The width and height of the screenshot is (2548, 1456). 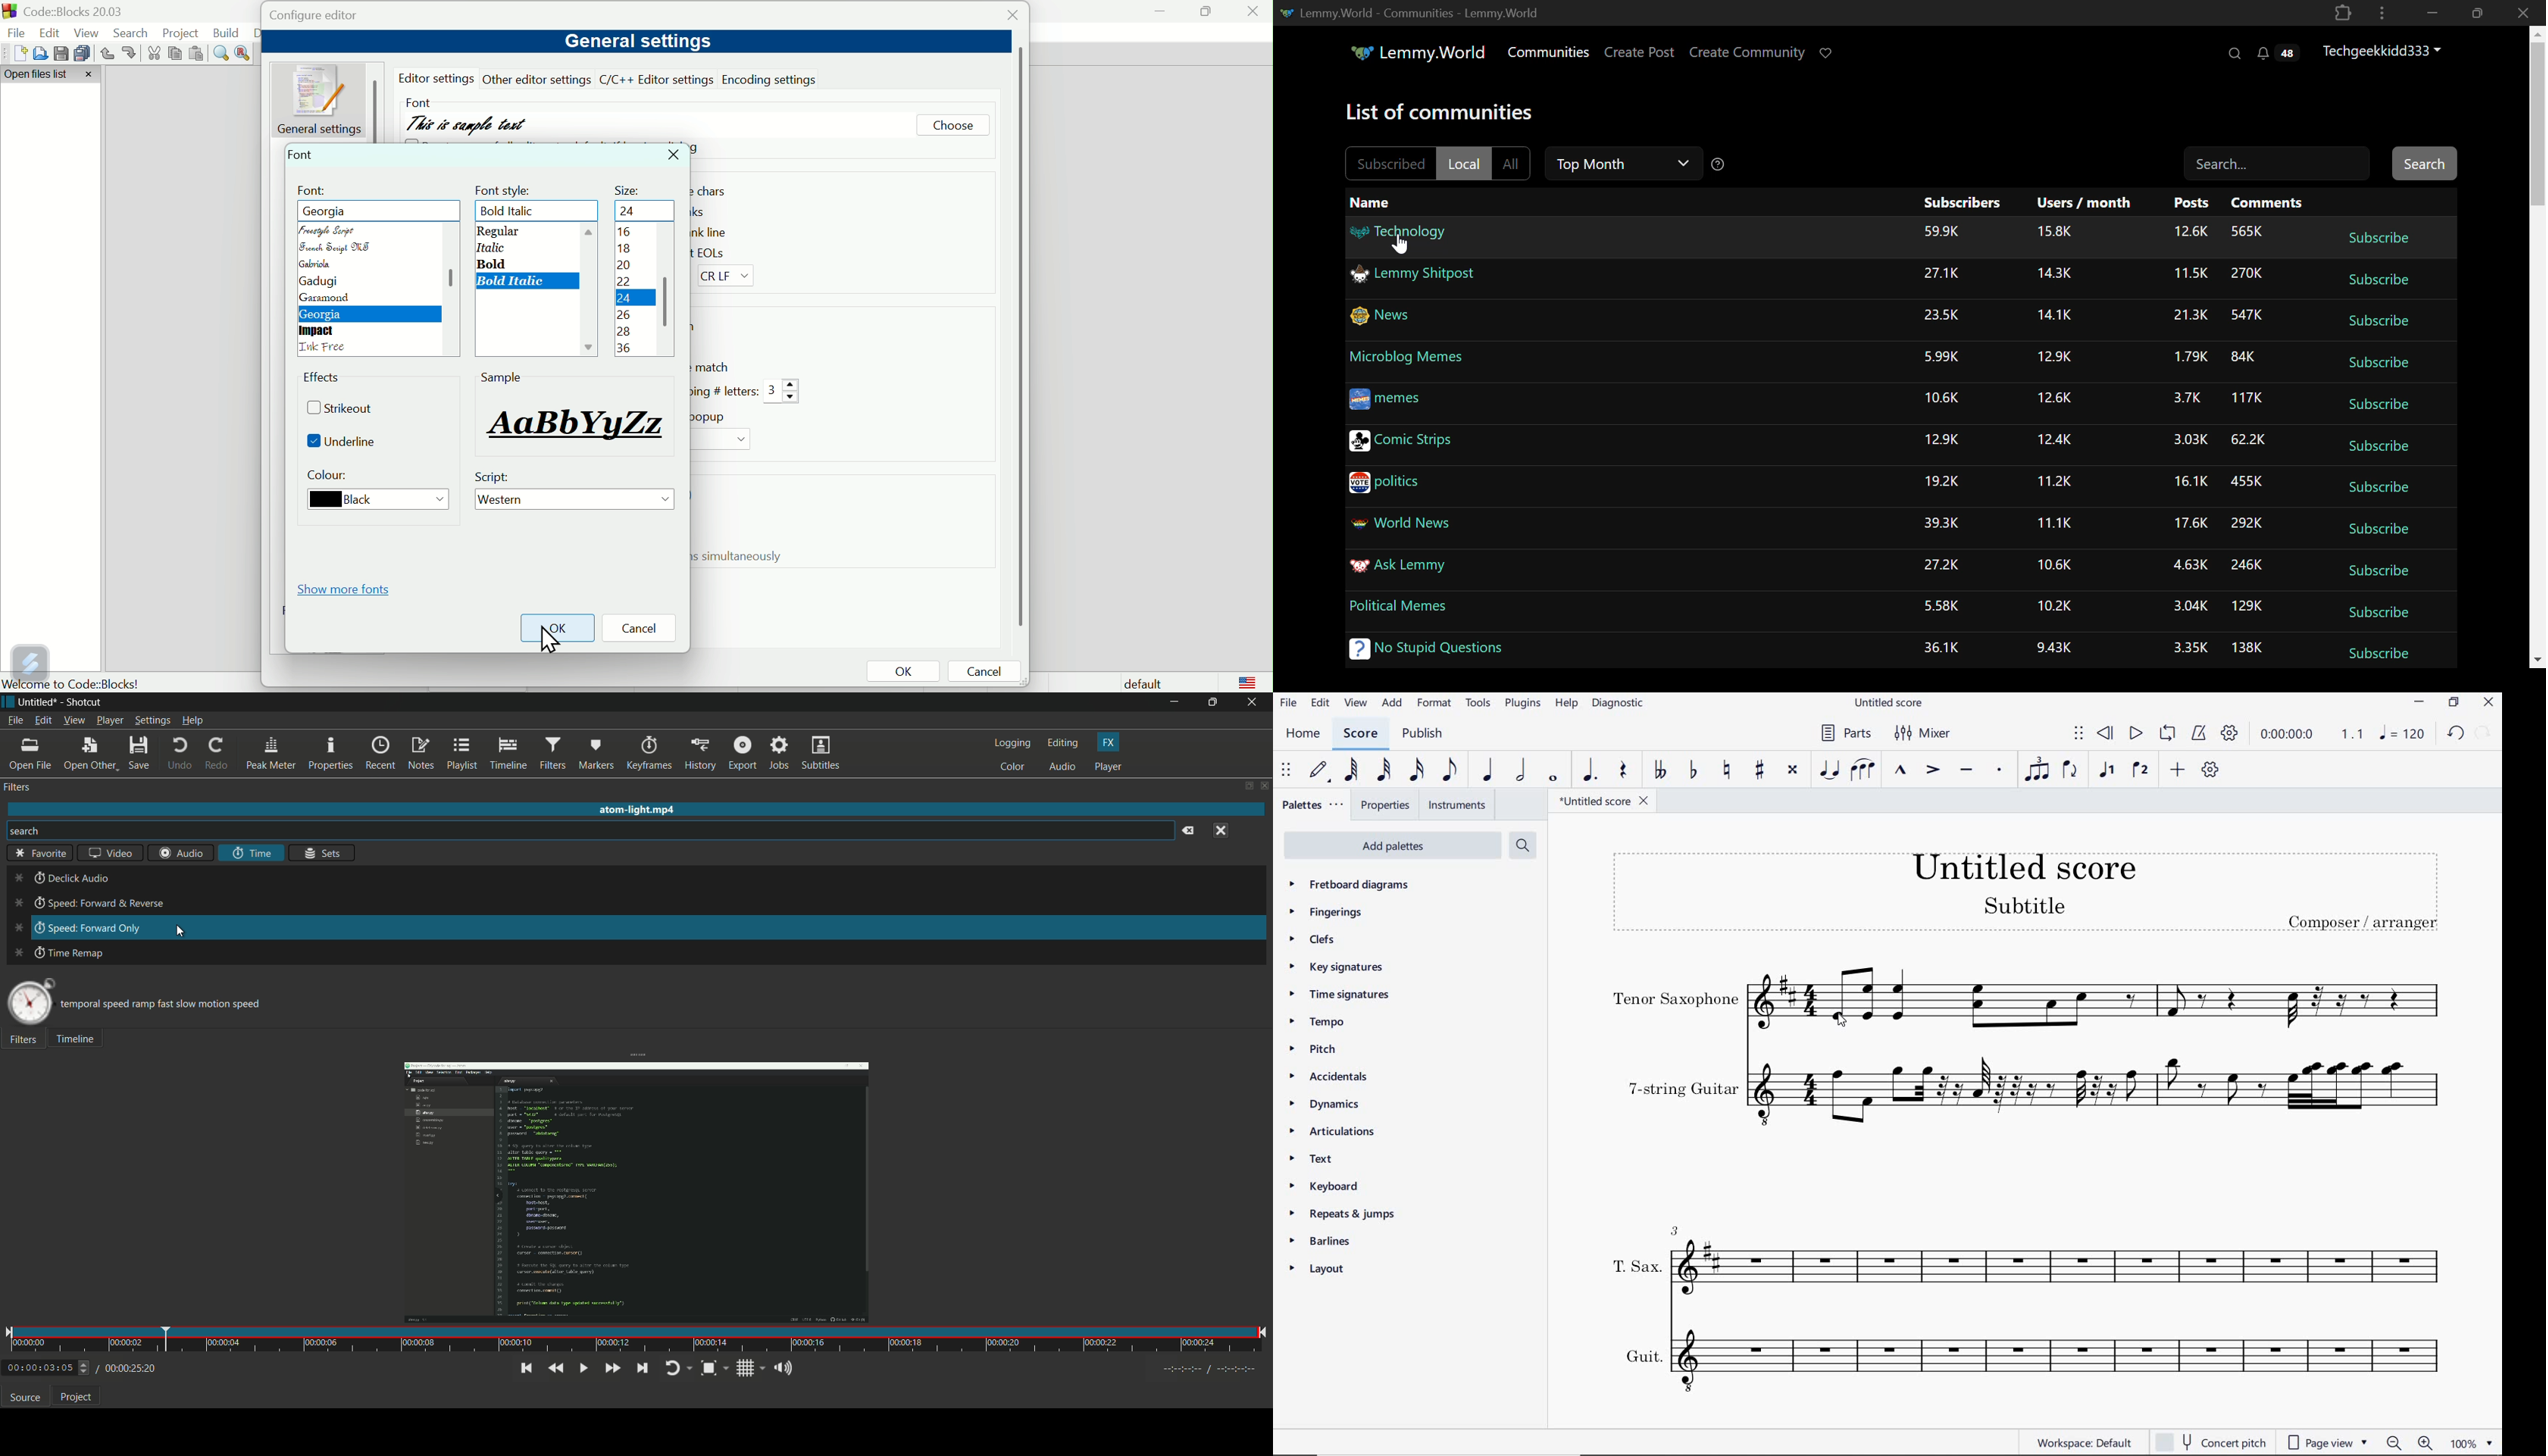 What do you see at coordinates (1013, 767) in the screenshot?
I see `color` at bounding box center [1013, 767].